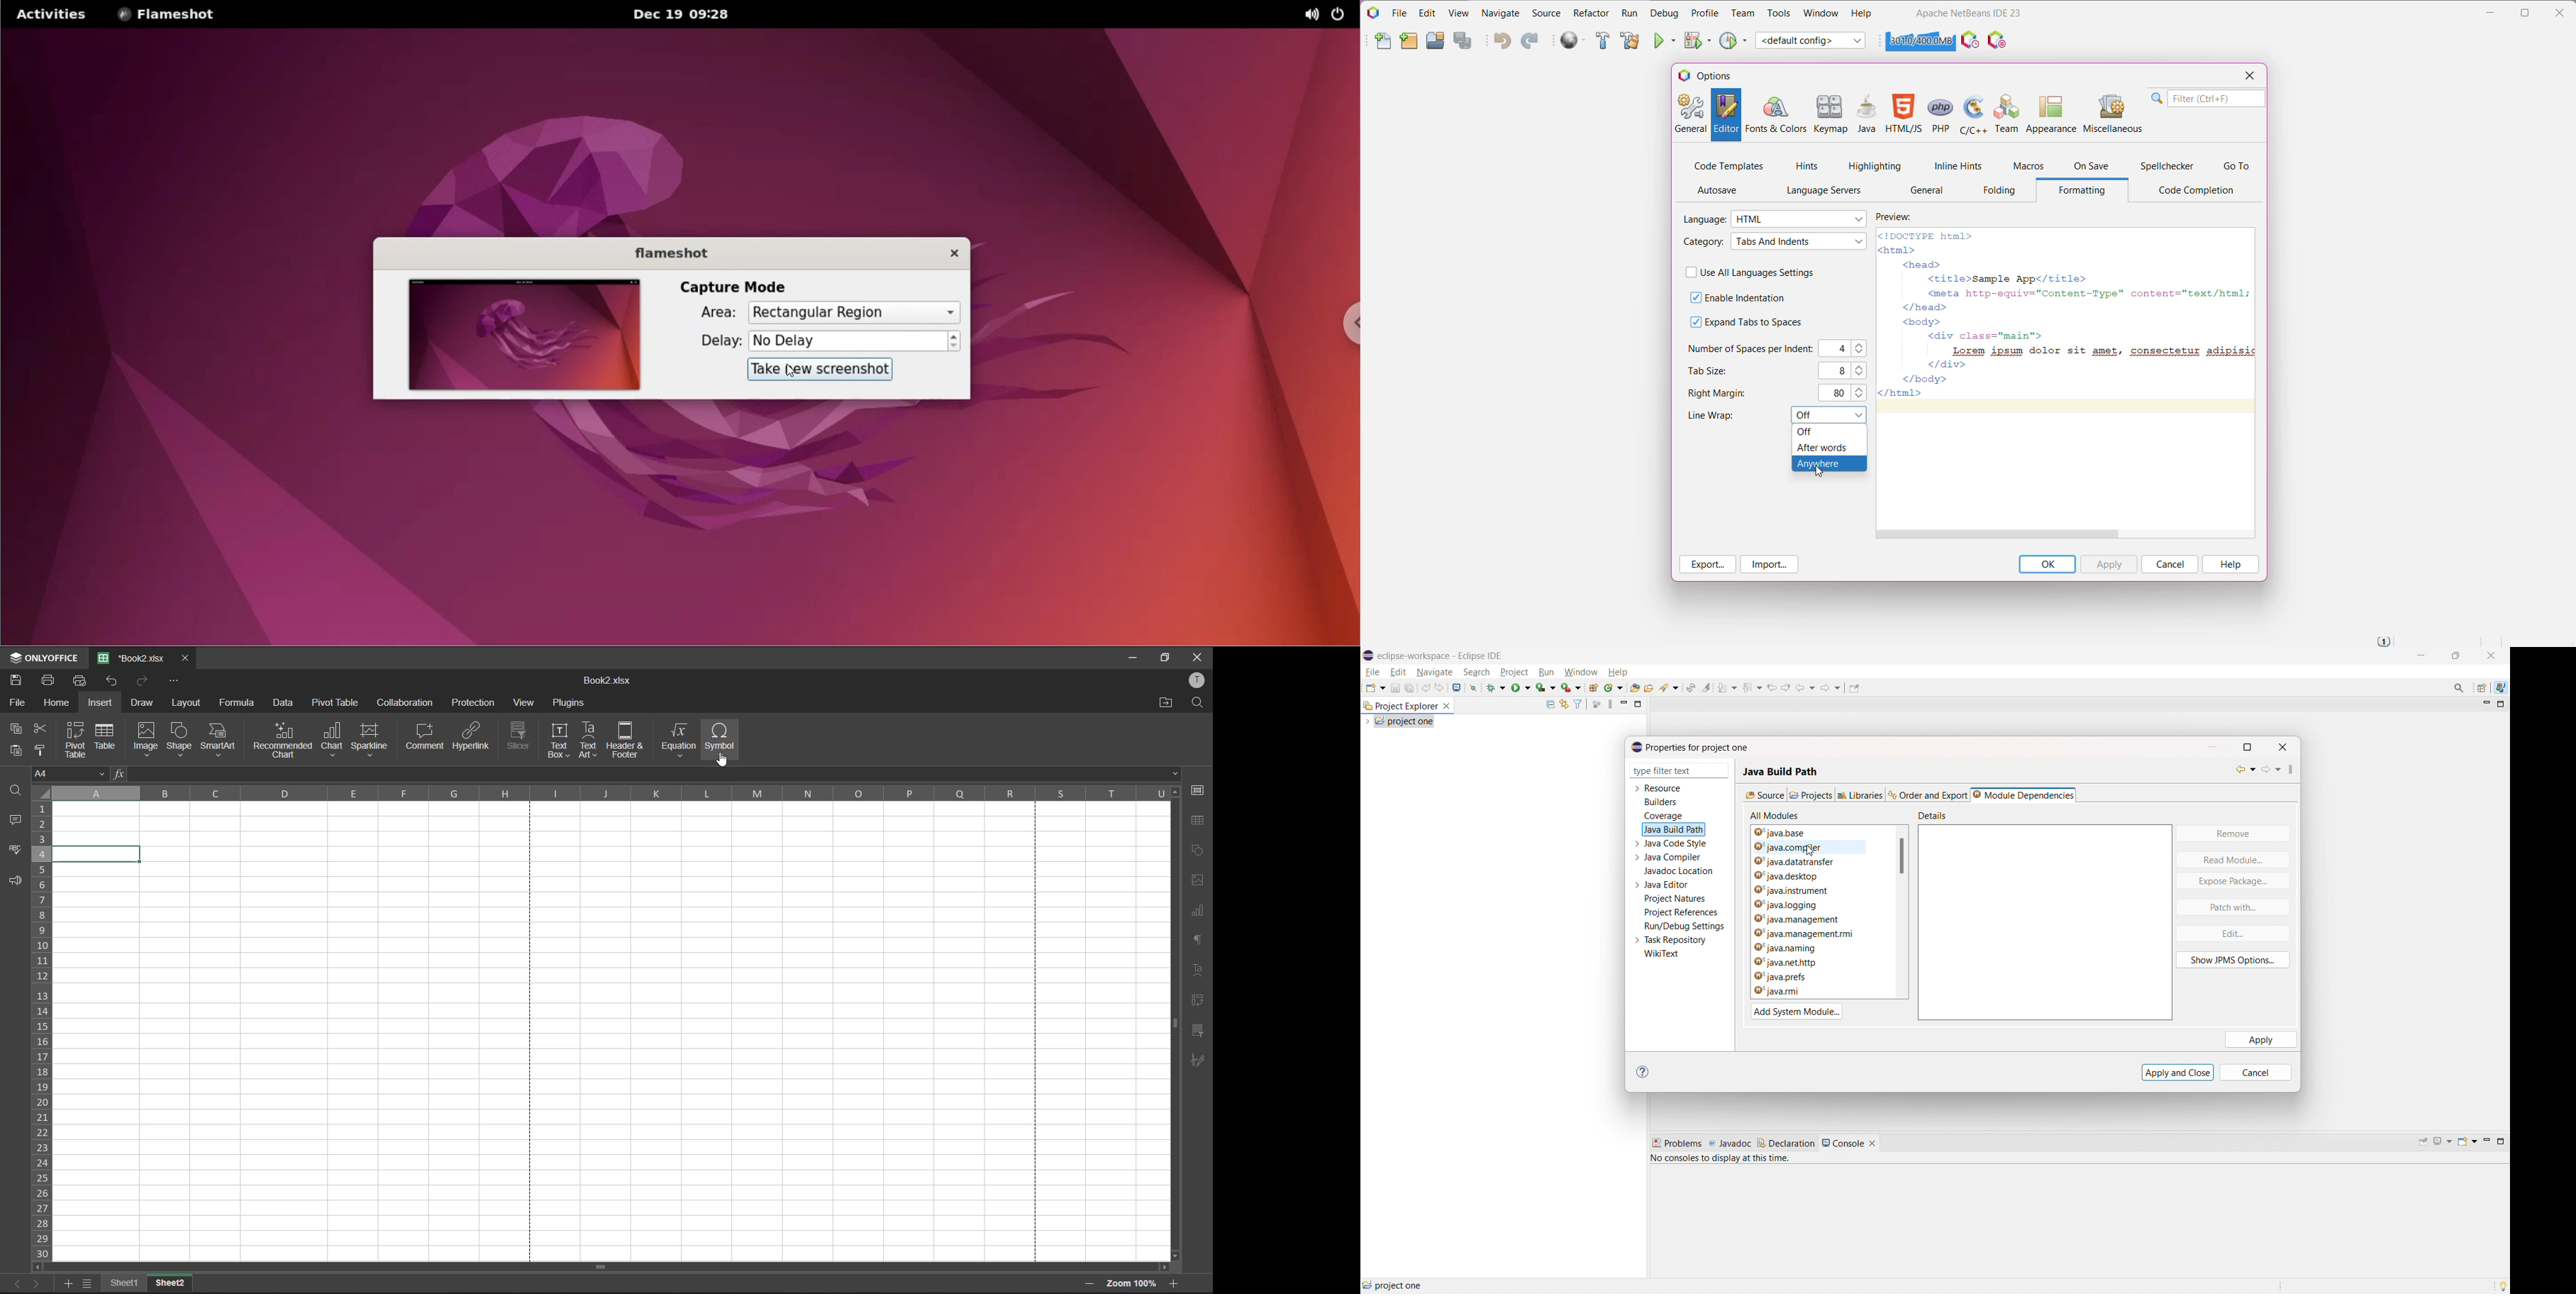  I want to click on next, so click(37, 1283).